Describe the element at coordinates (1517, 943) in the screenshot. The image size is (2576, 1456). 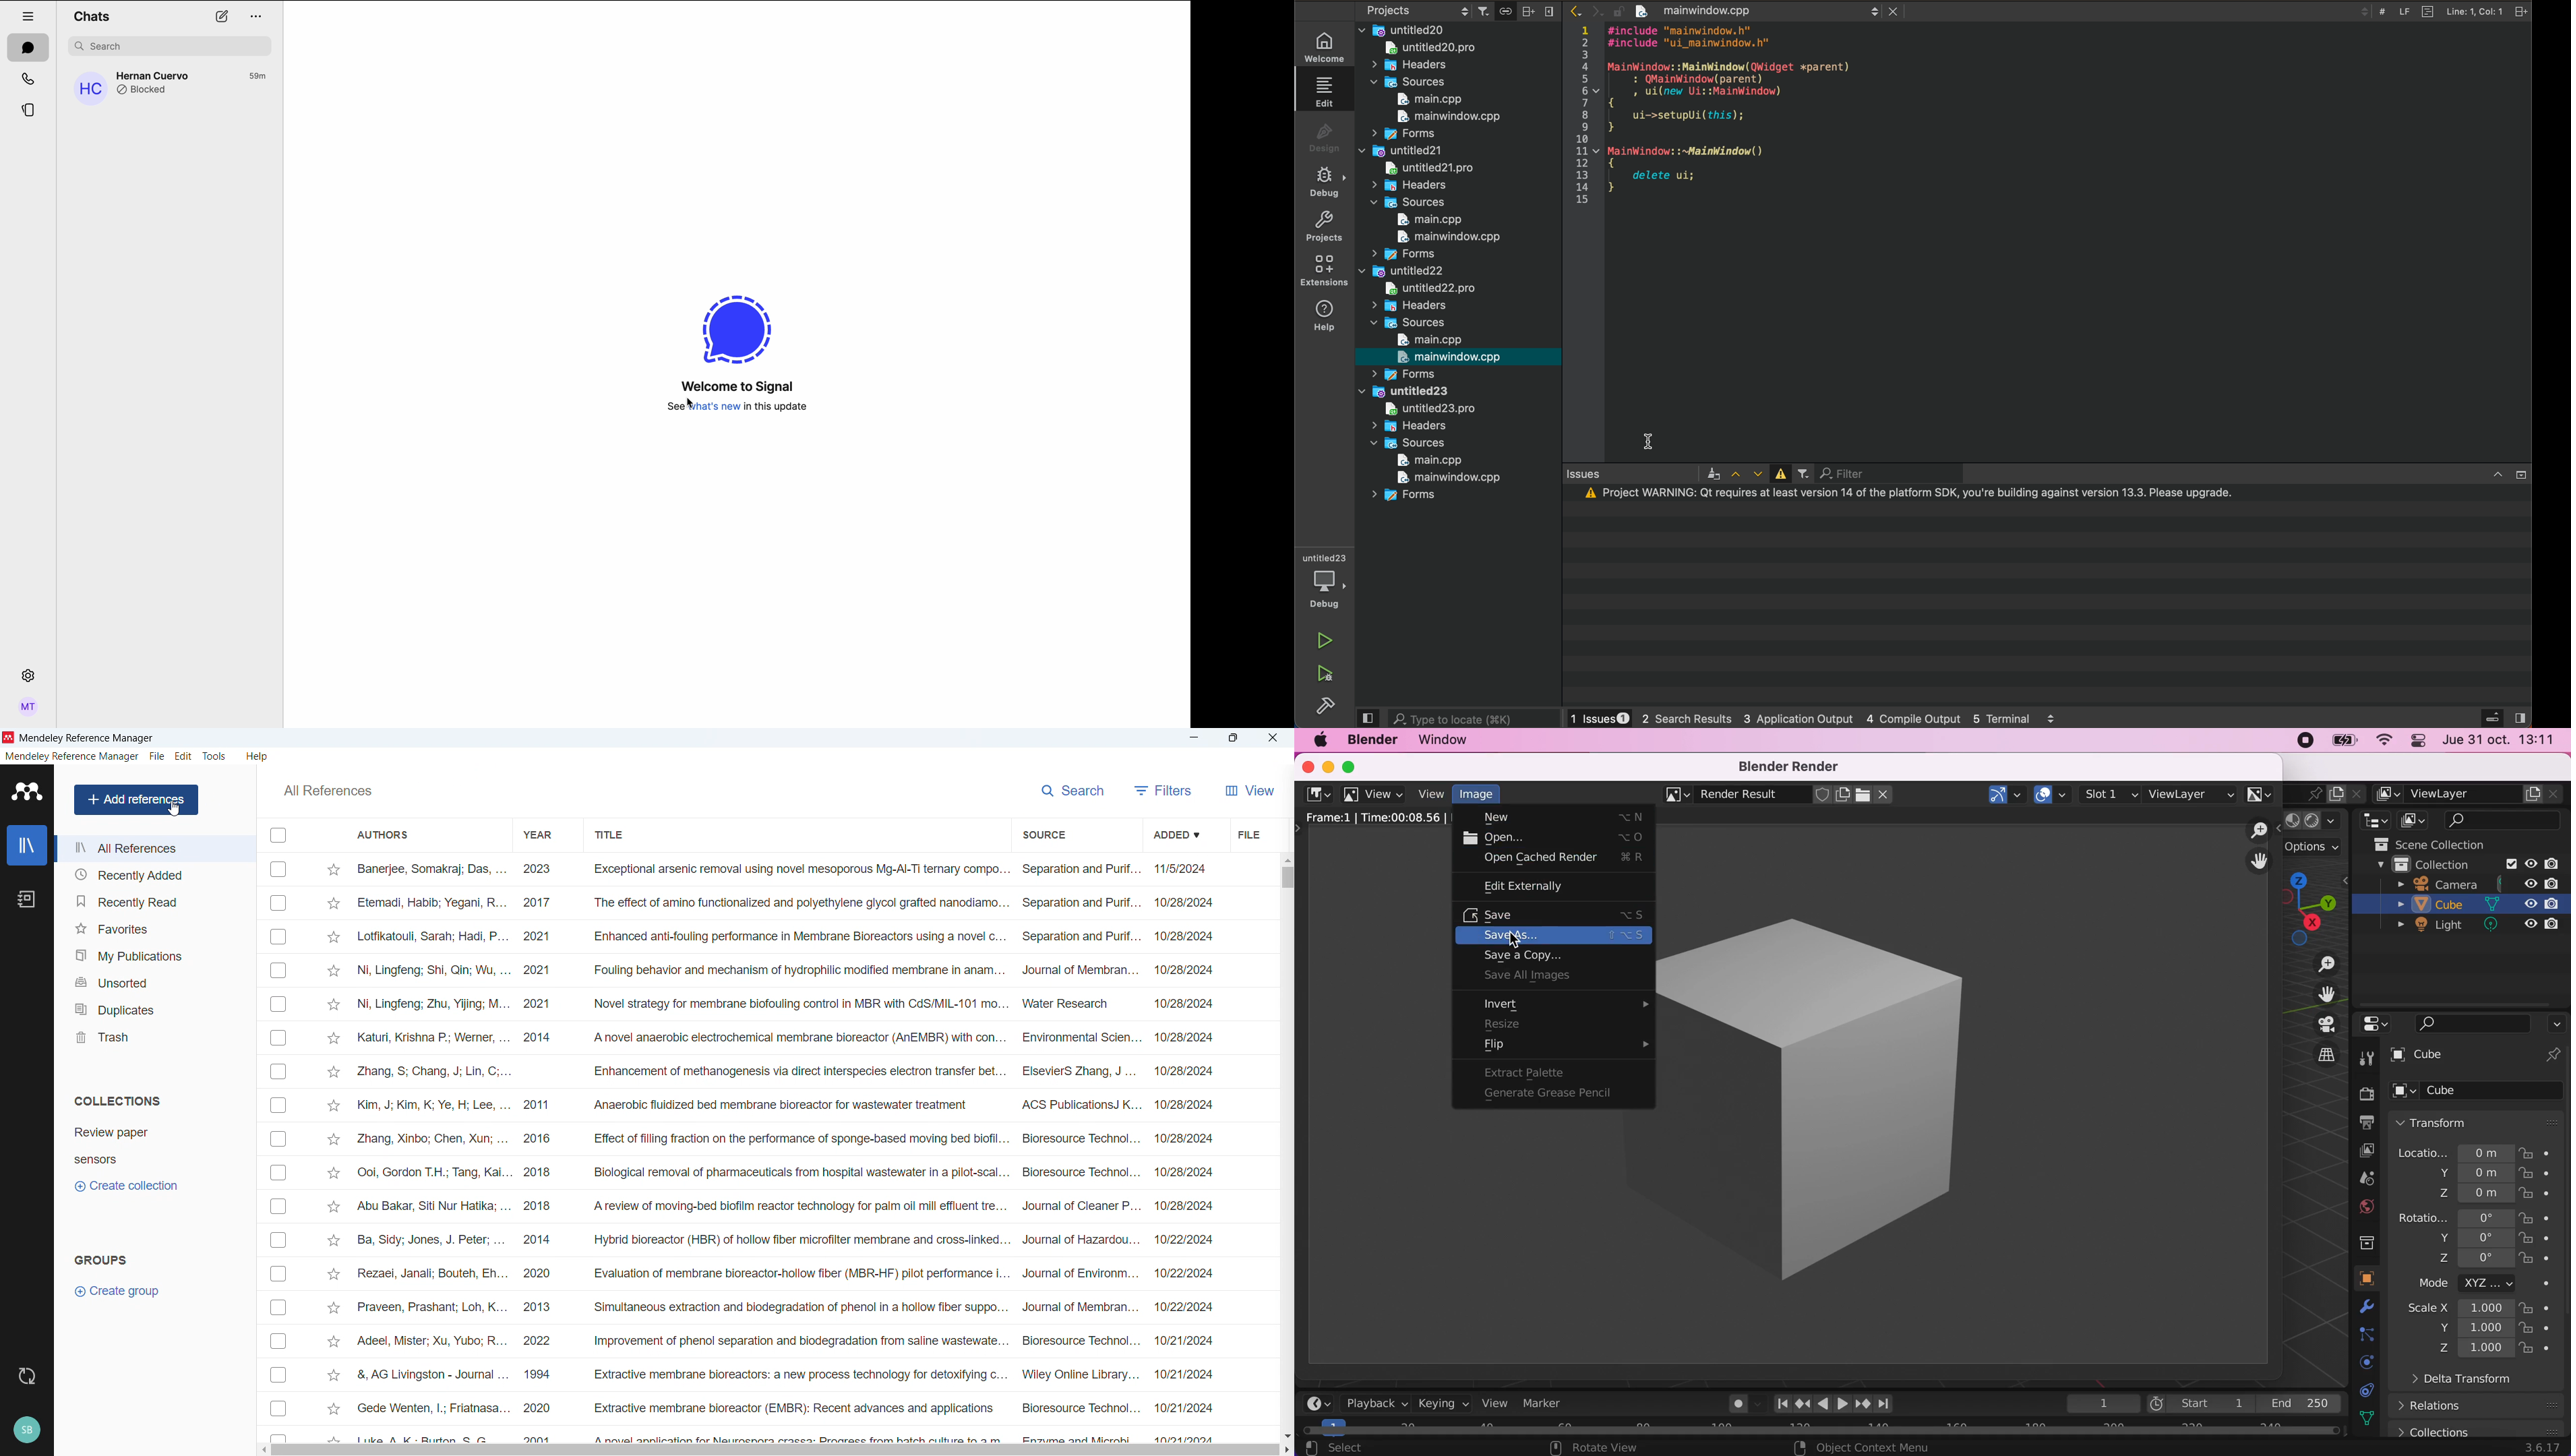
I see `cursor` at that location.